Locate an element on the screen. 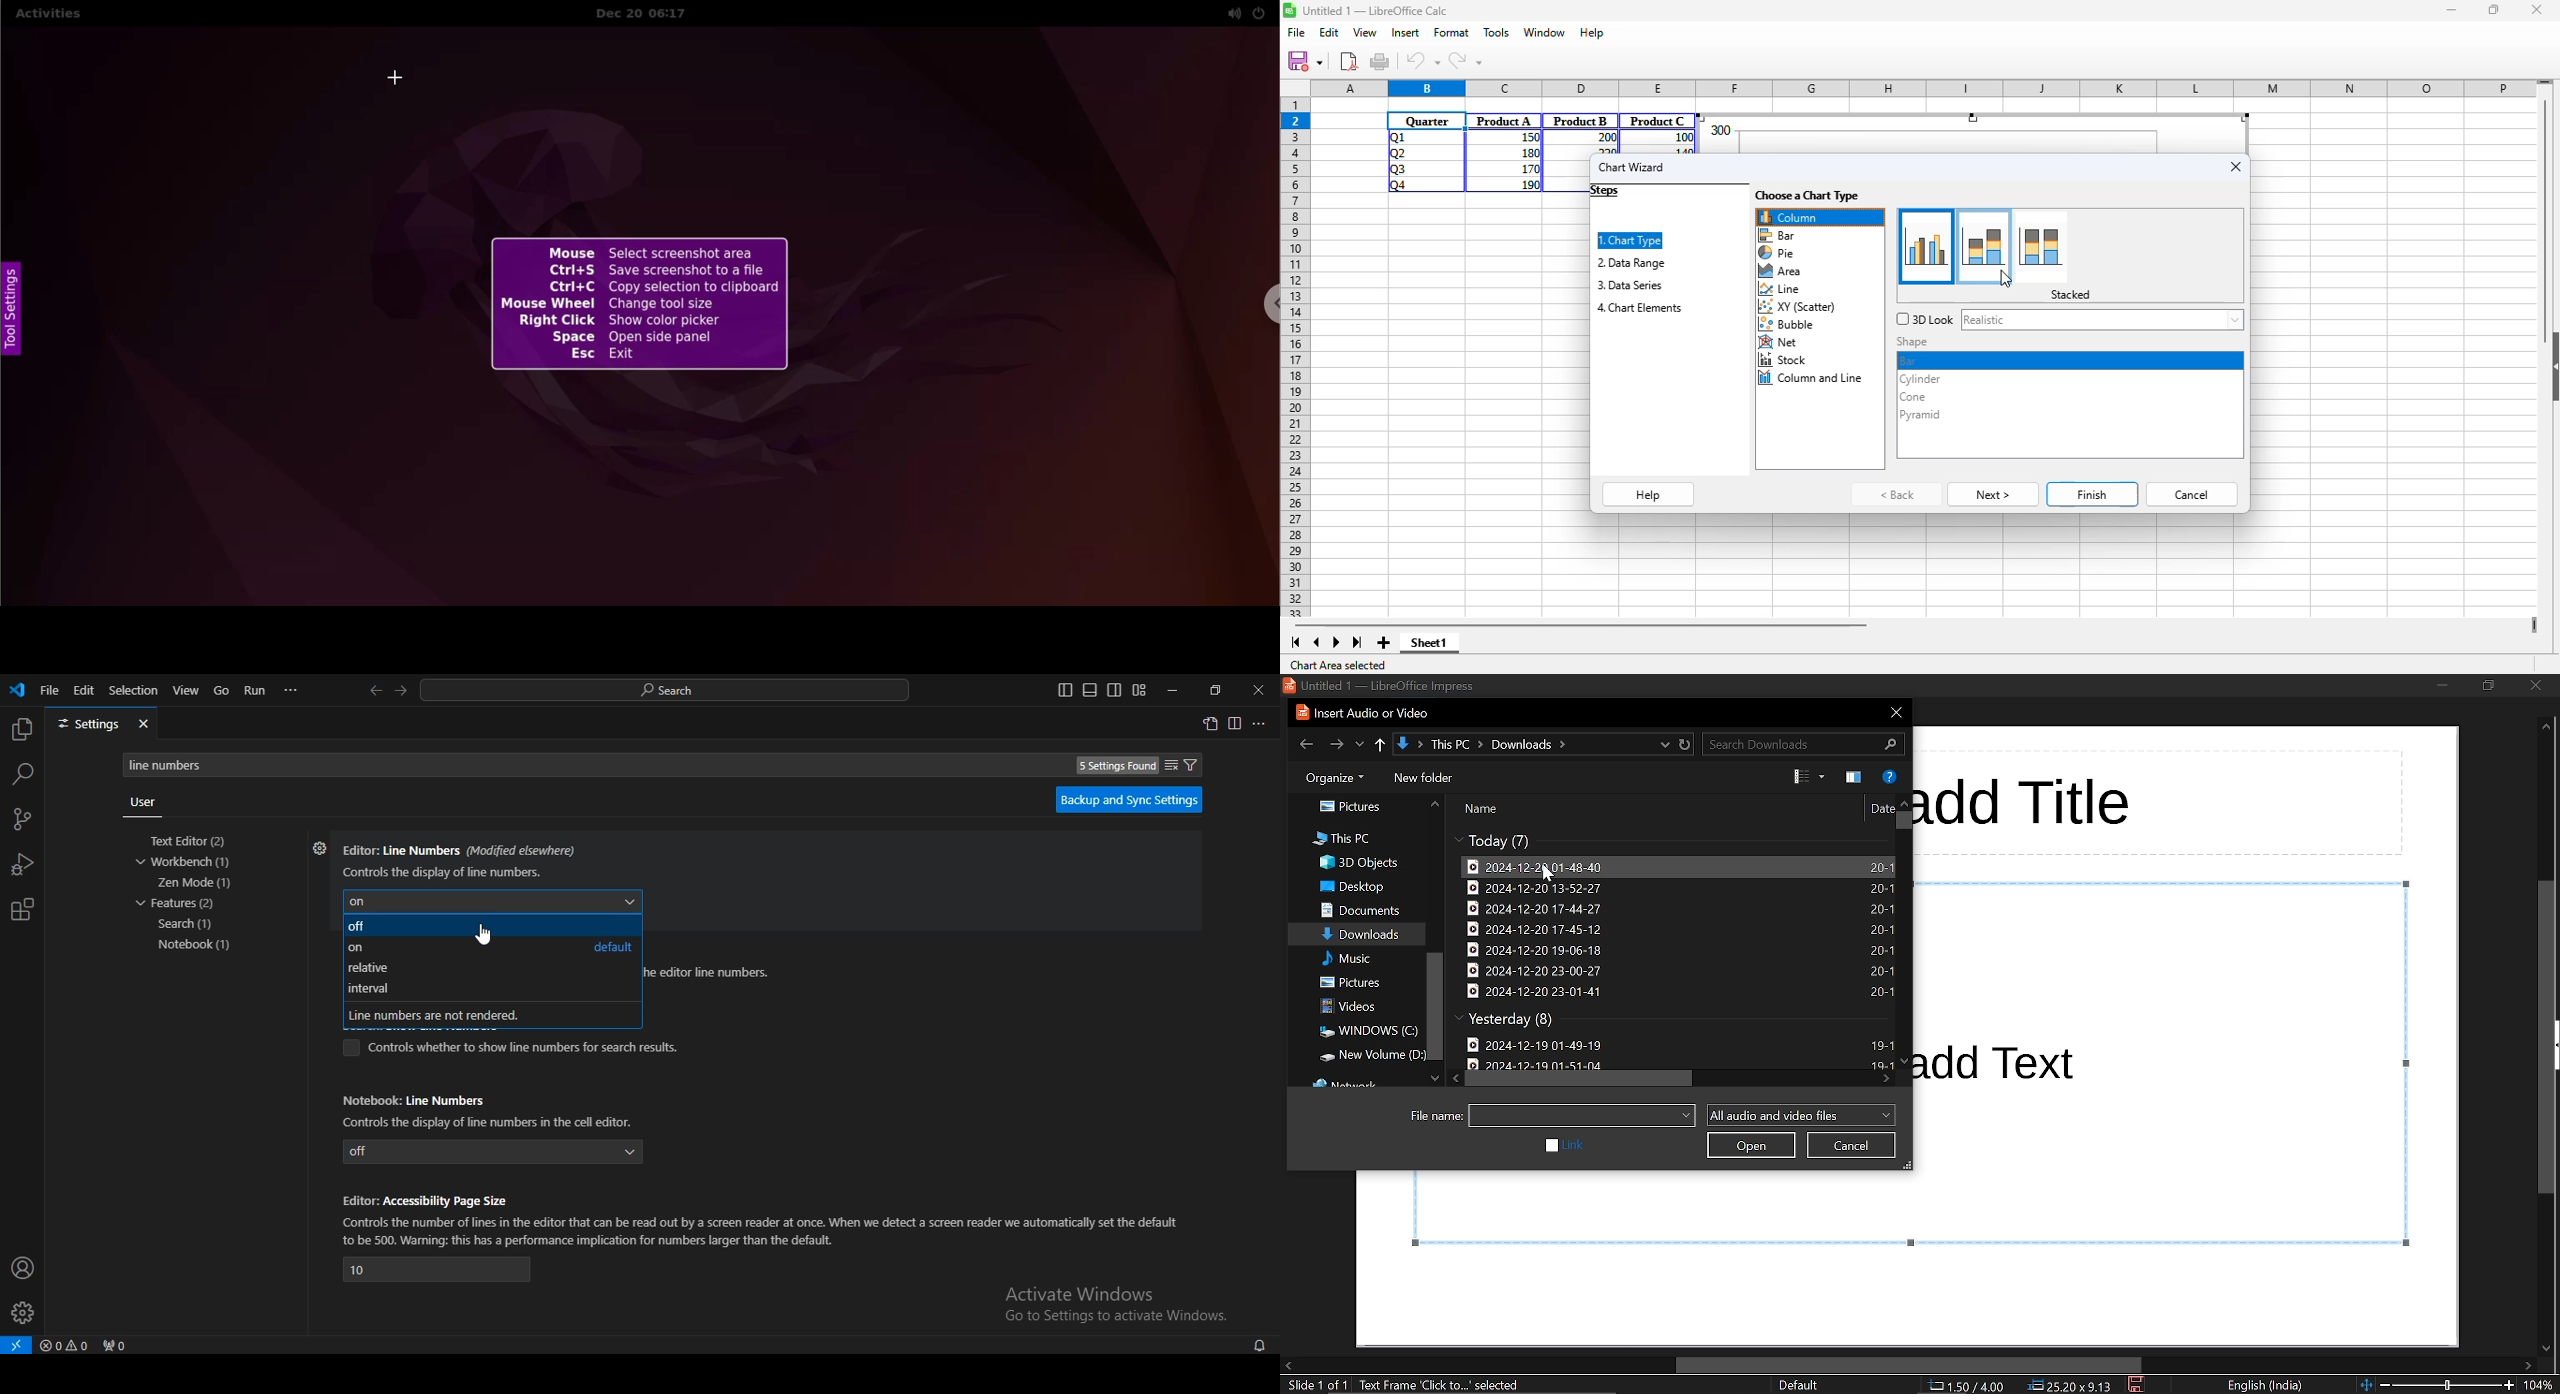 Image resolution: width=2576 pixels, height=1400 pixels. add title is located at coordinates (2027, 803).